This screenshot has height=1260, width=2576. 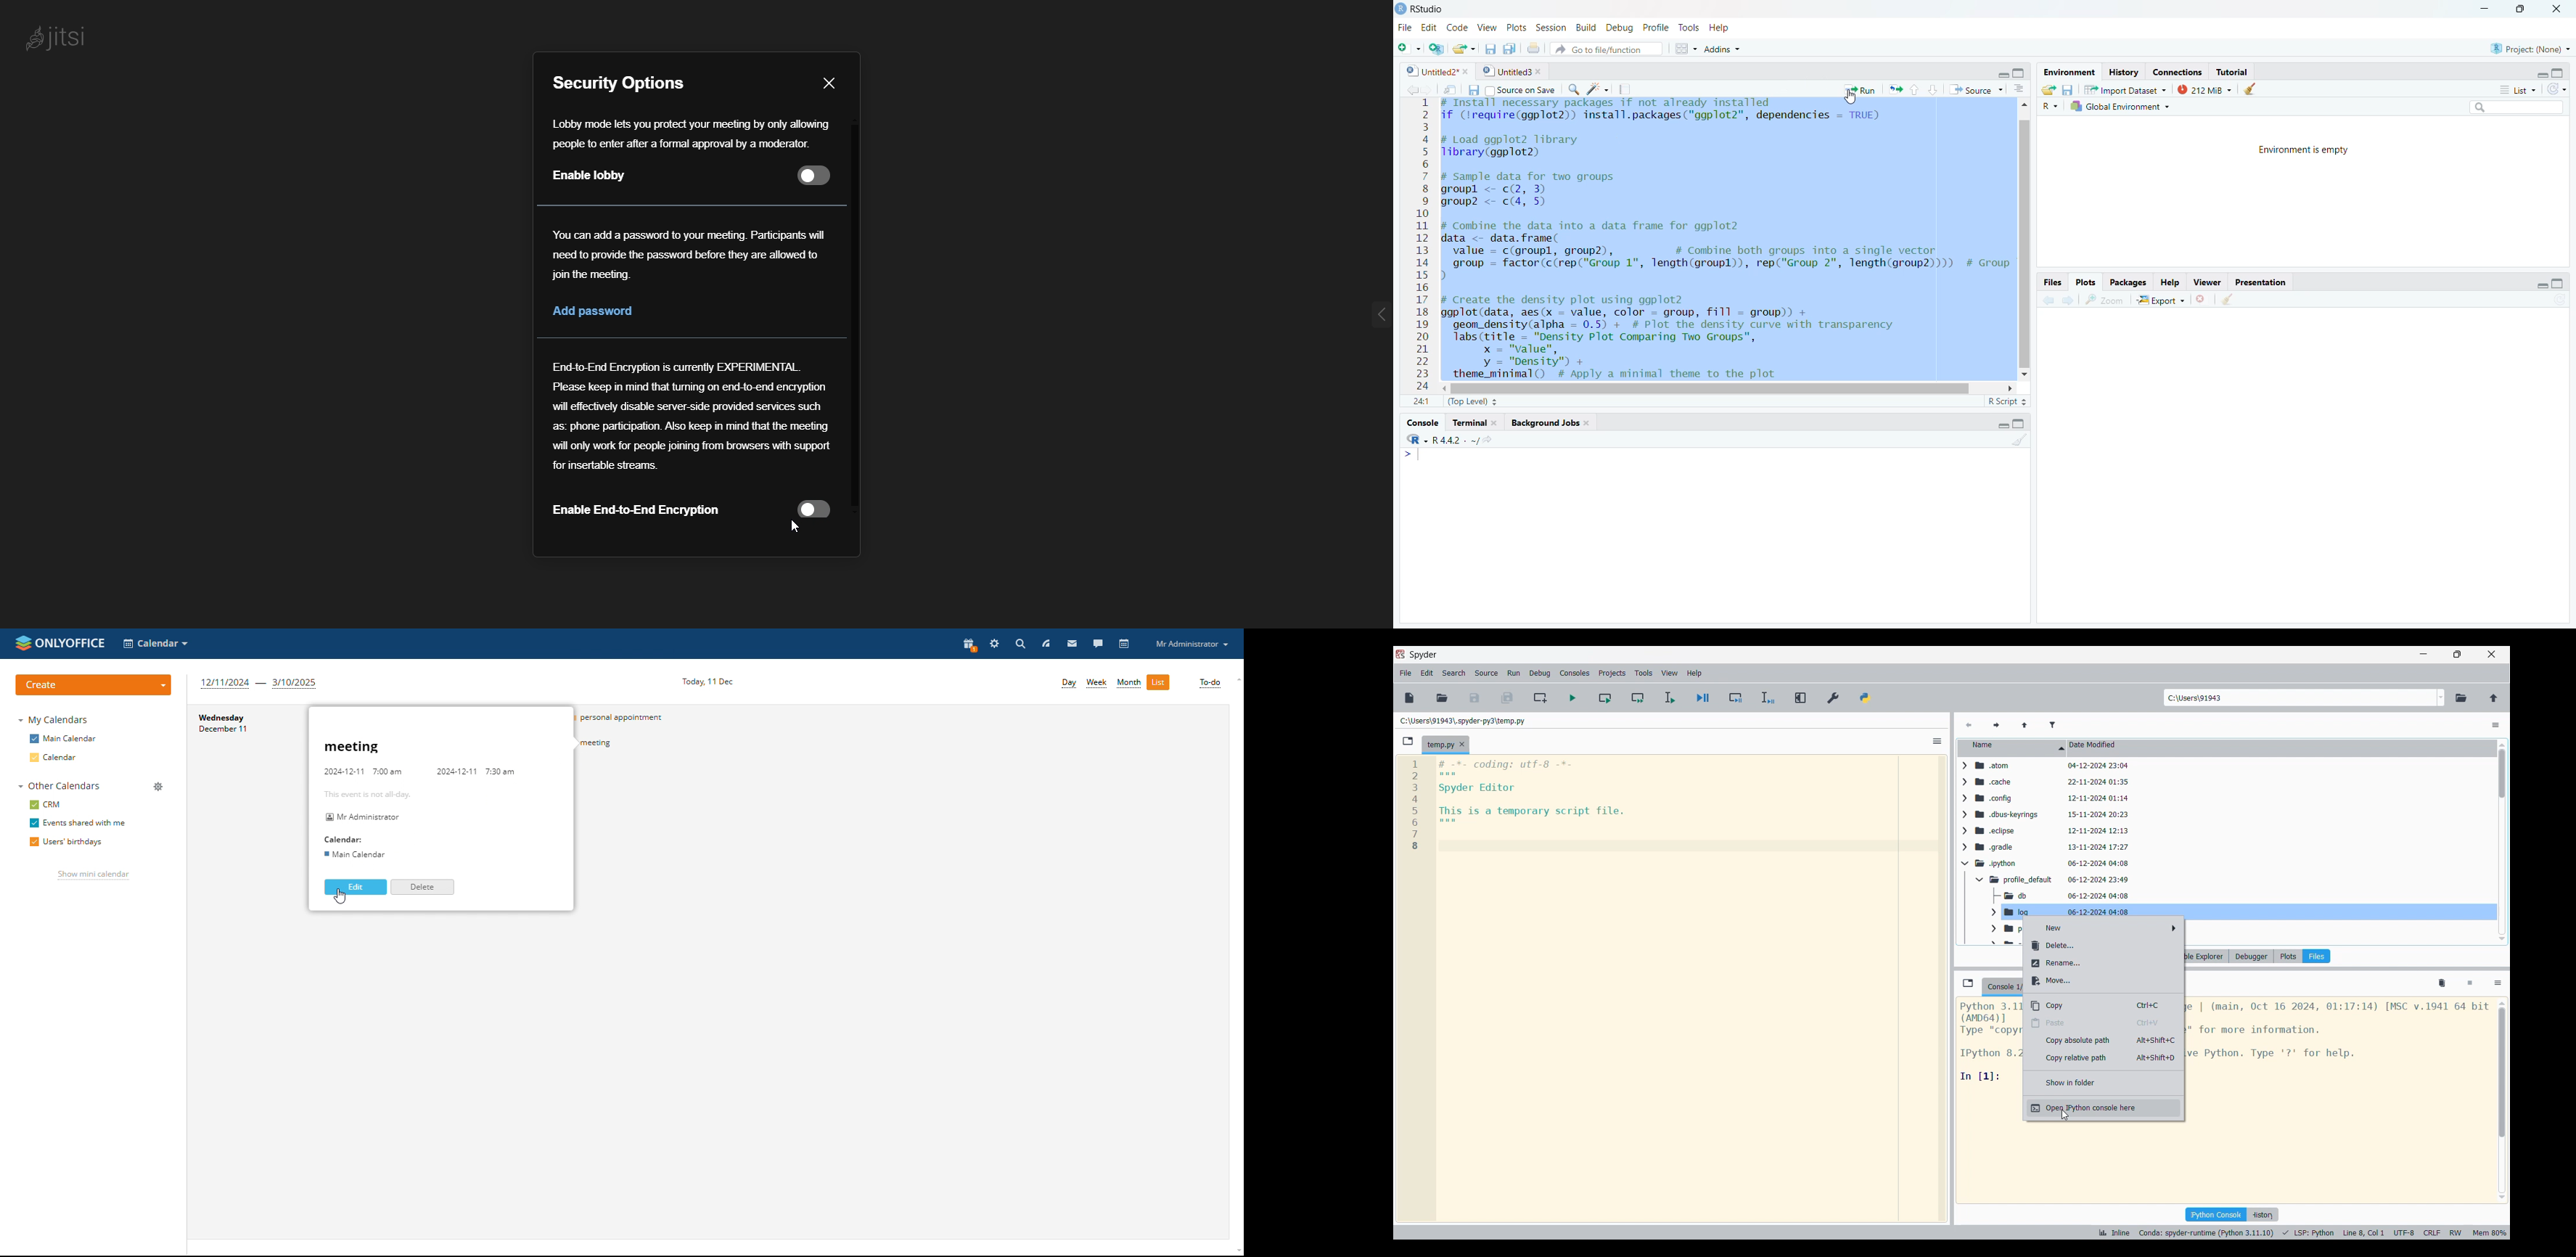 What do you see at coordinates (1969, 726) in the screenshot?
I see `Previous` at bounding box center [1969, 726].